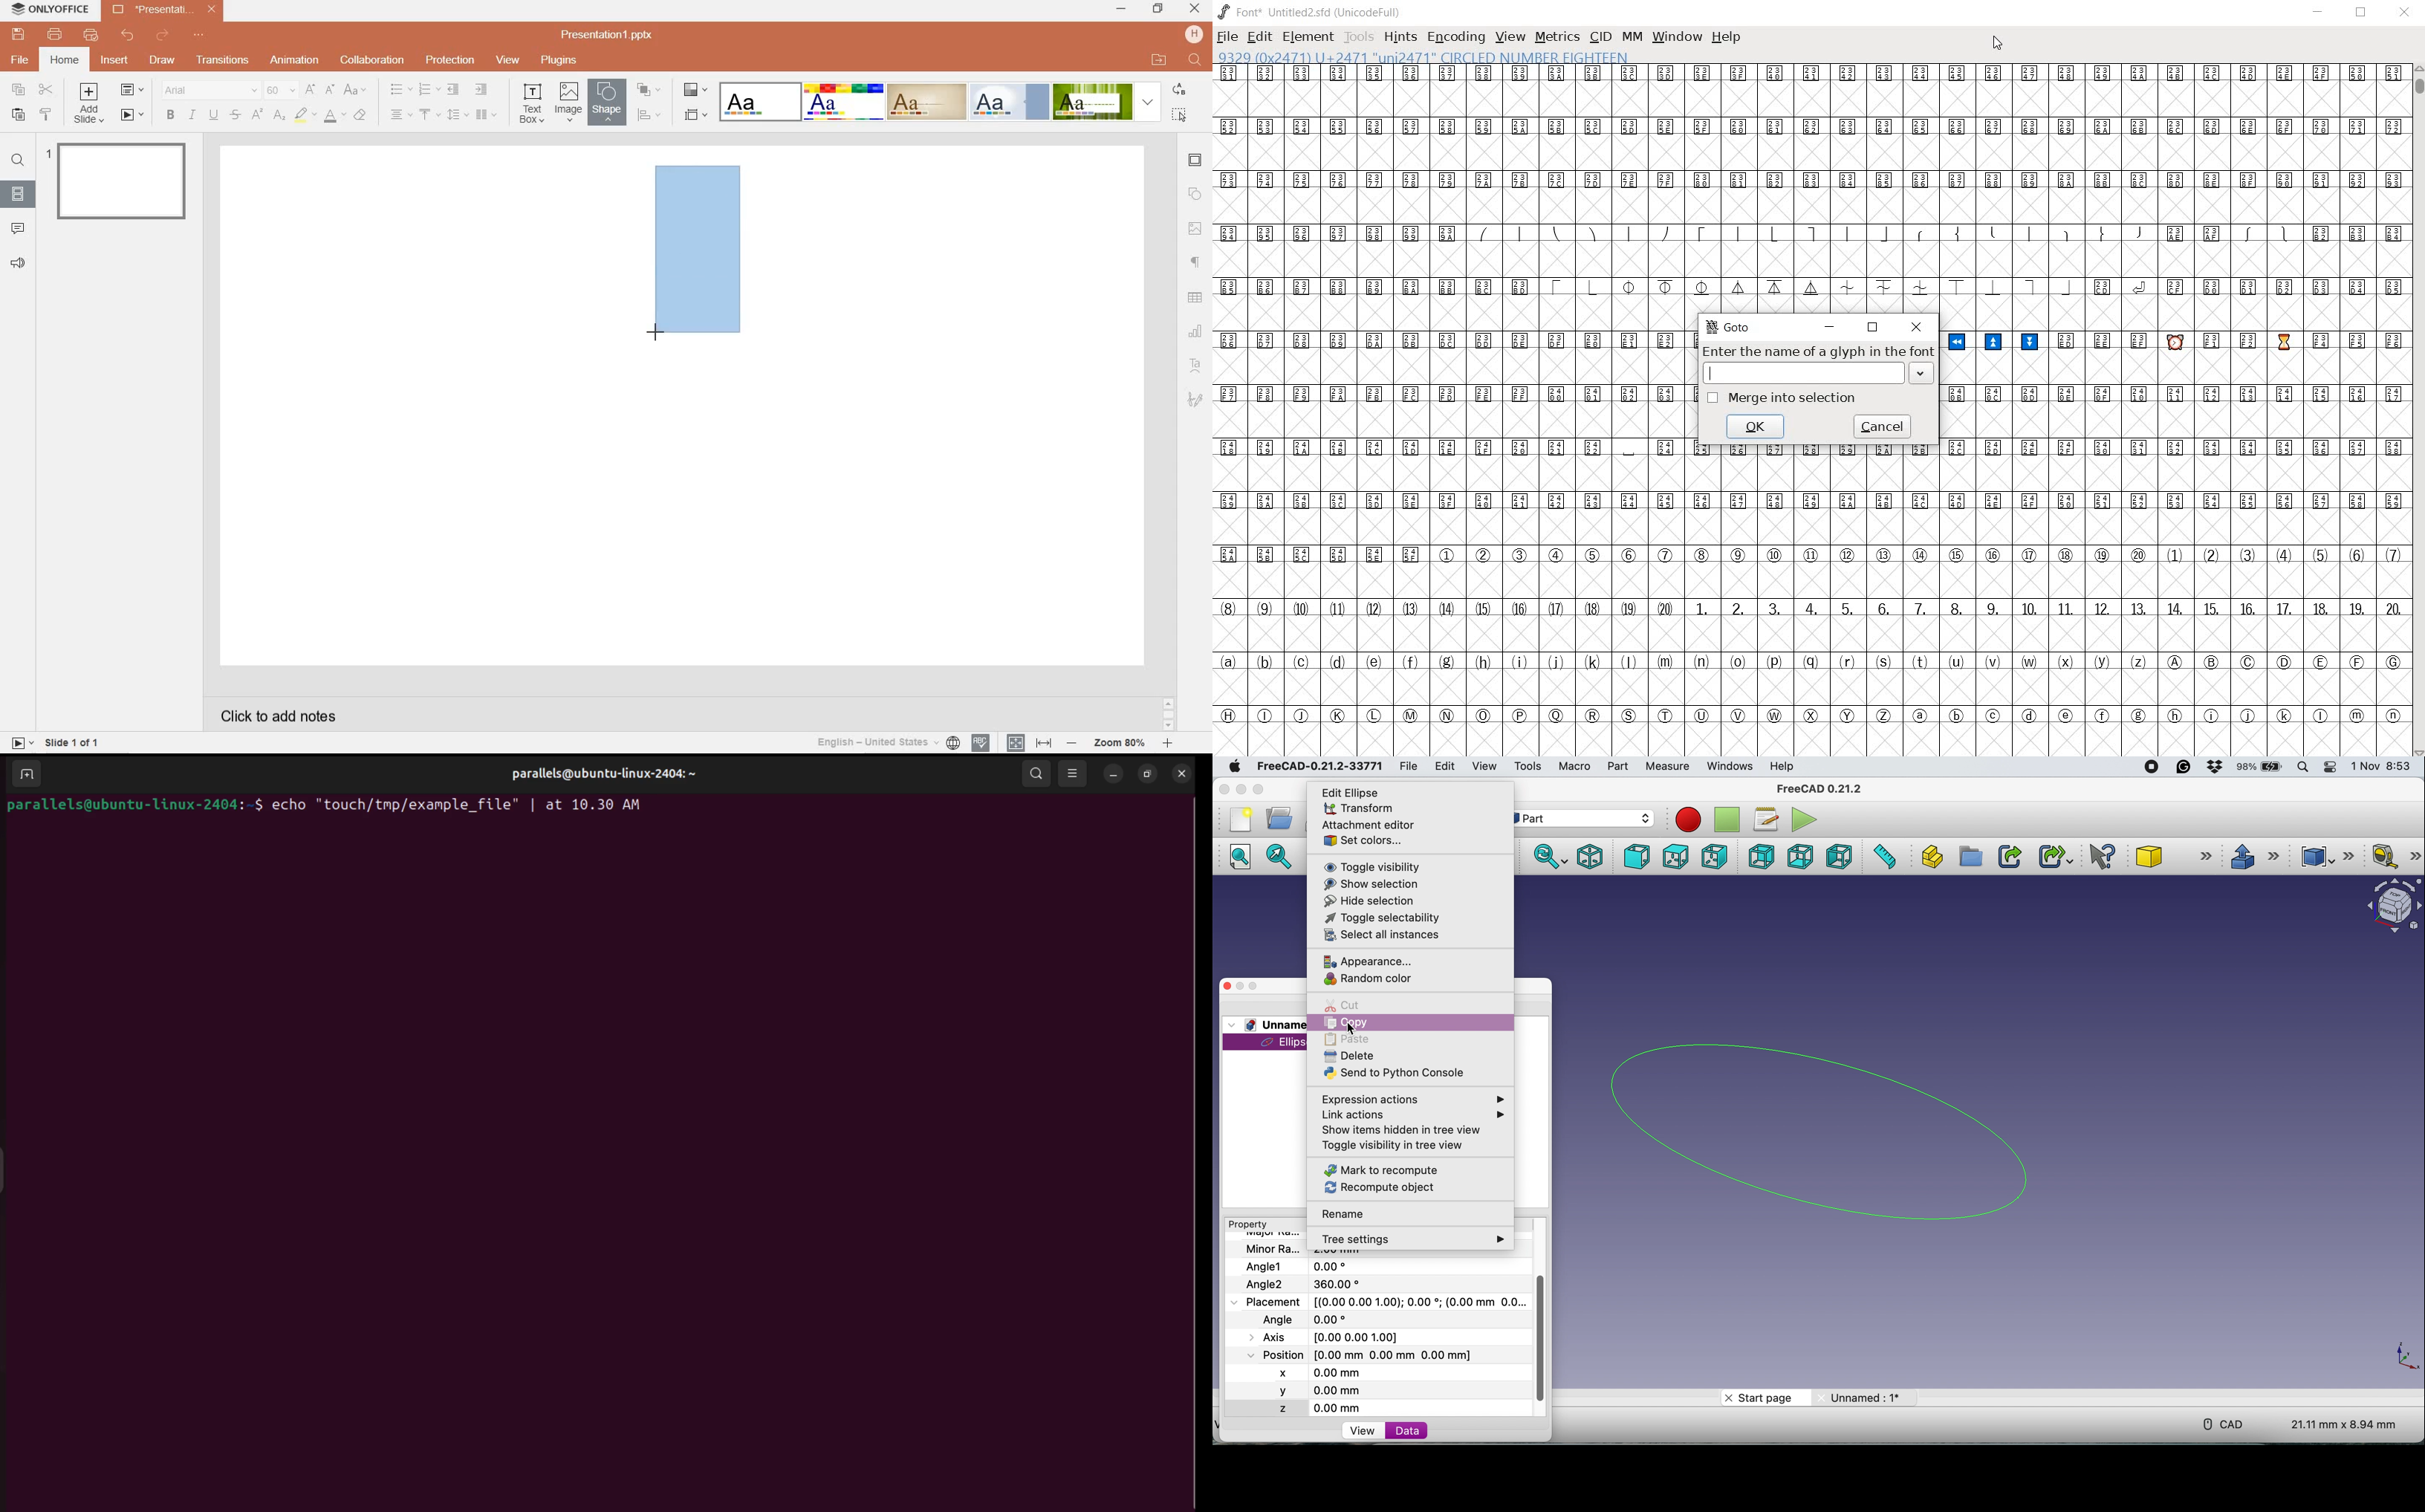  I want to click on mark to recompute, so click(1385, 1170).